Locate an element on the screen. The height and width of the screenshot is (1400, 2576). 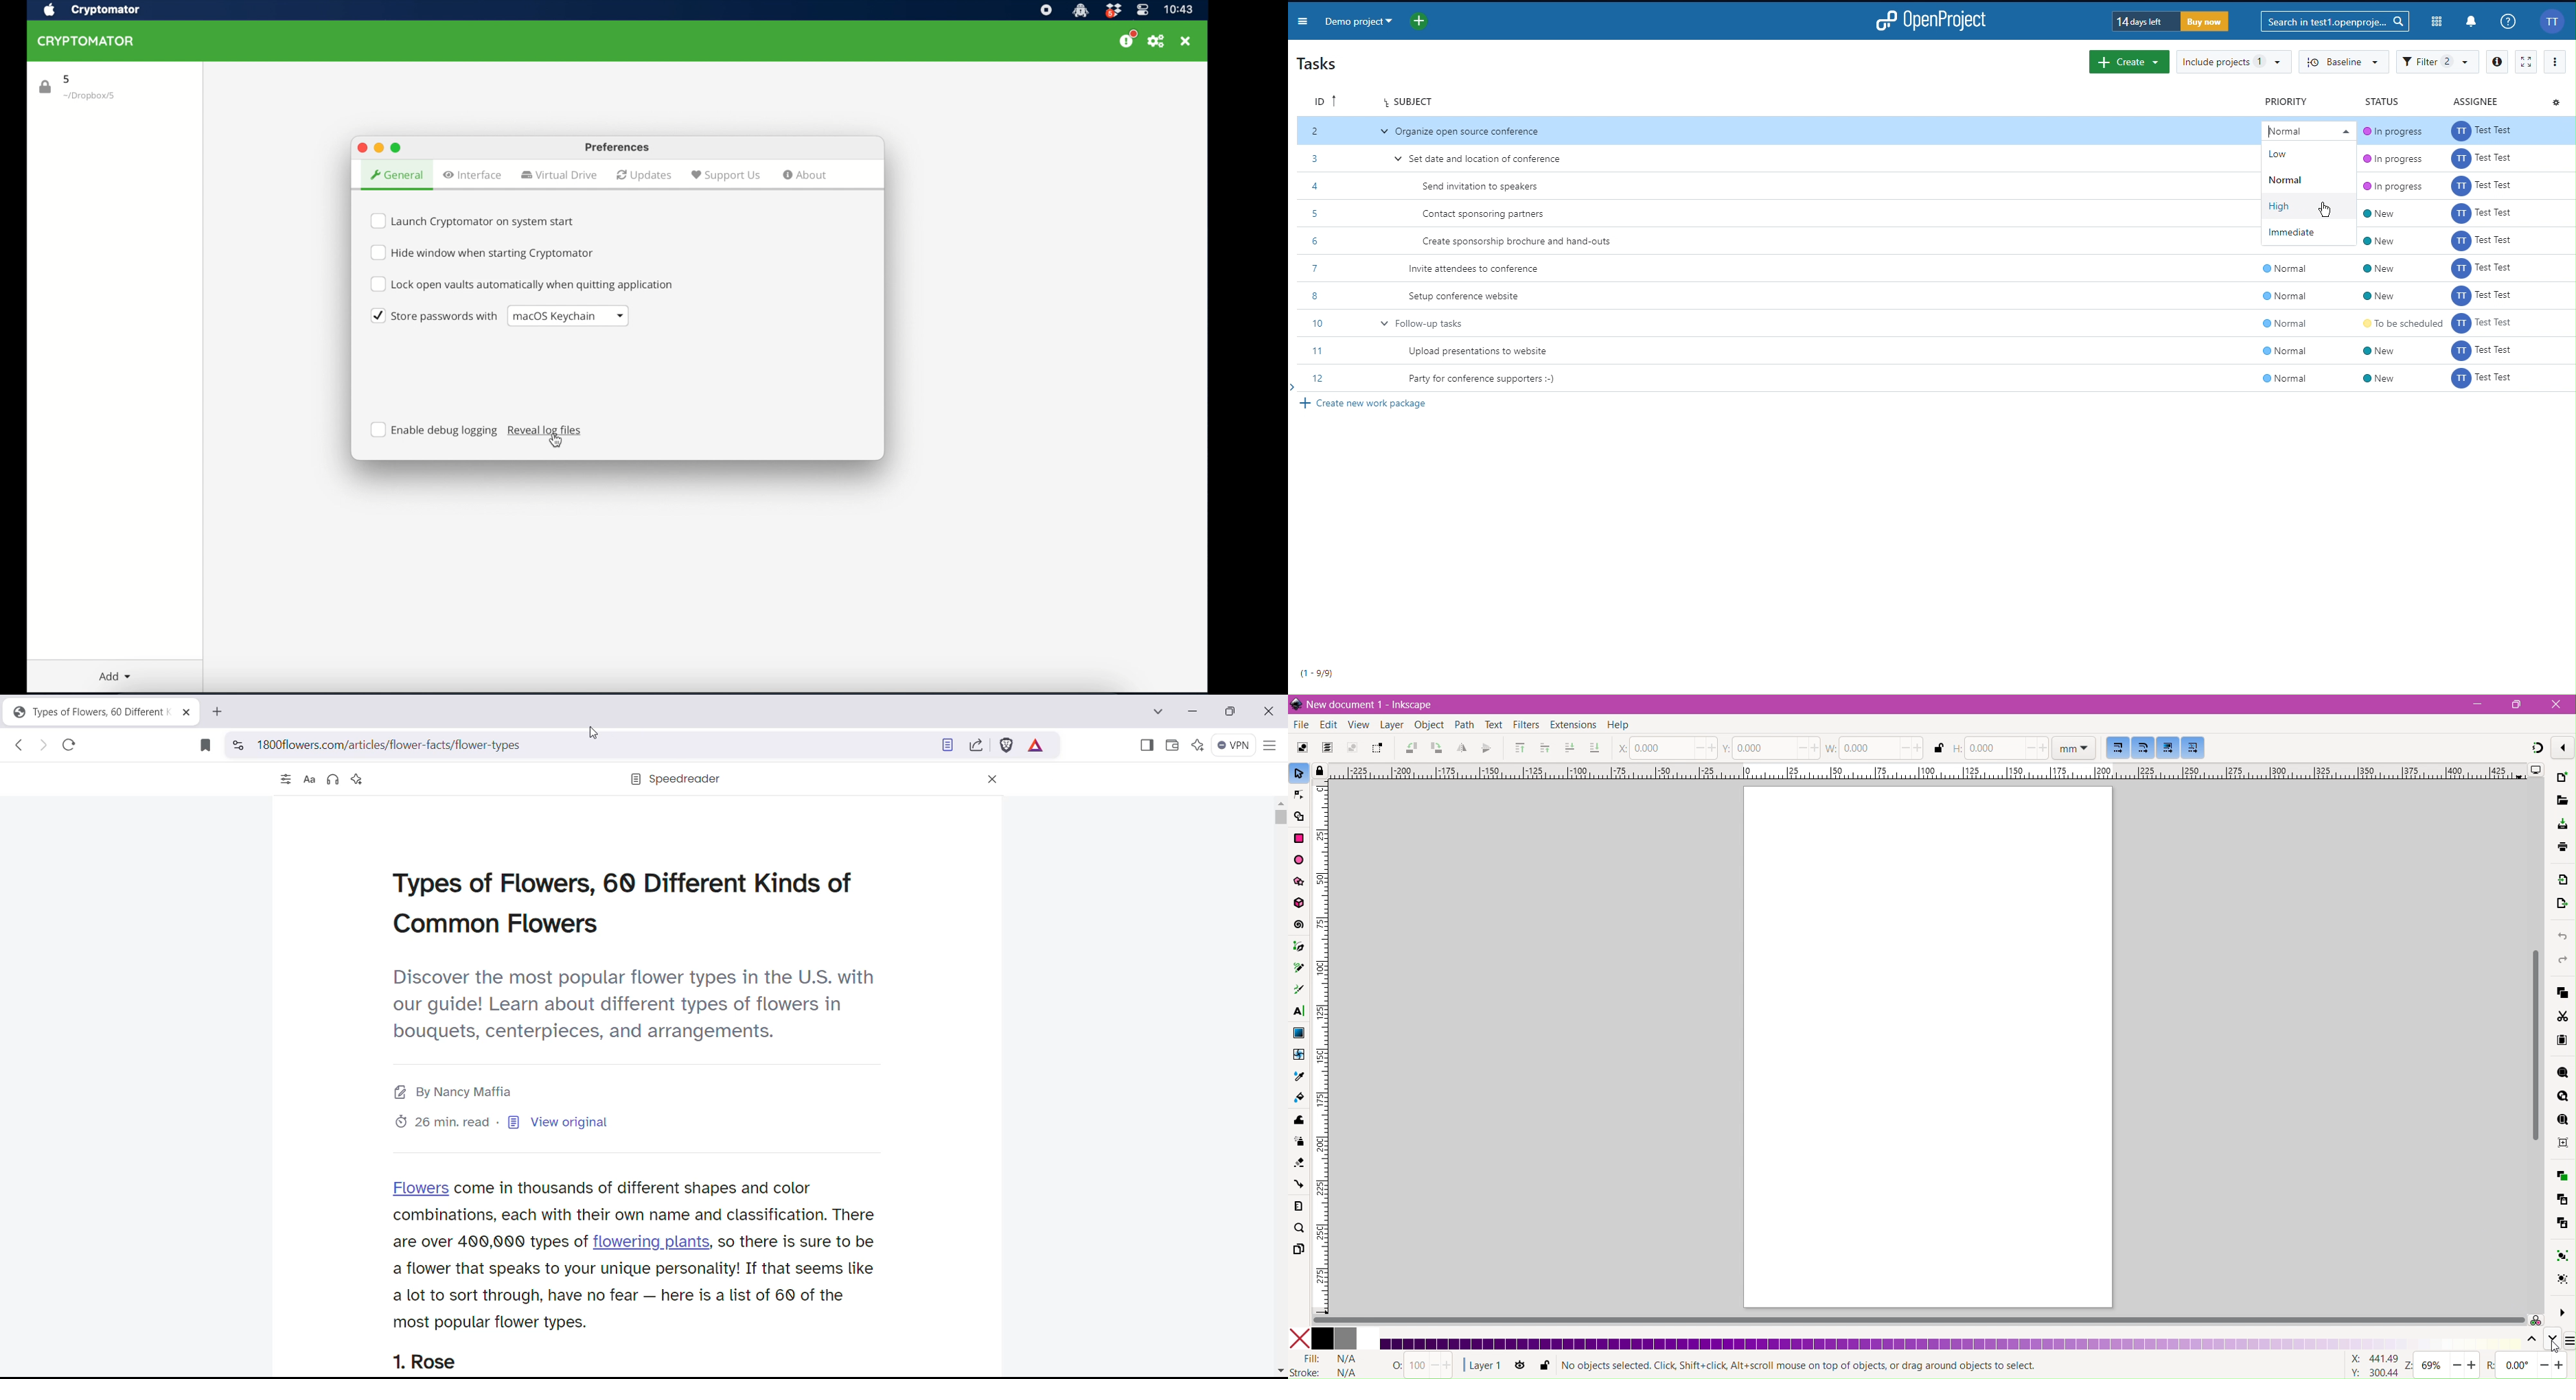
Close is located at coordinates (1266, 712).